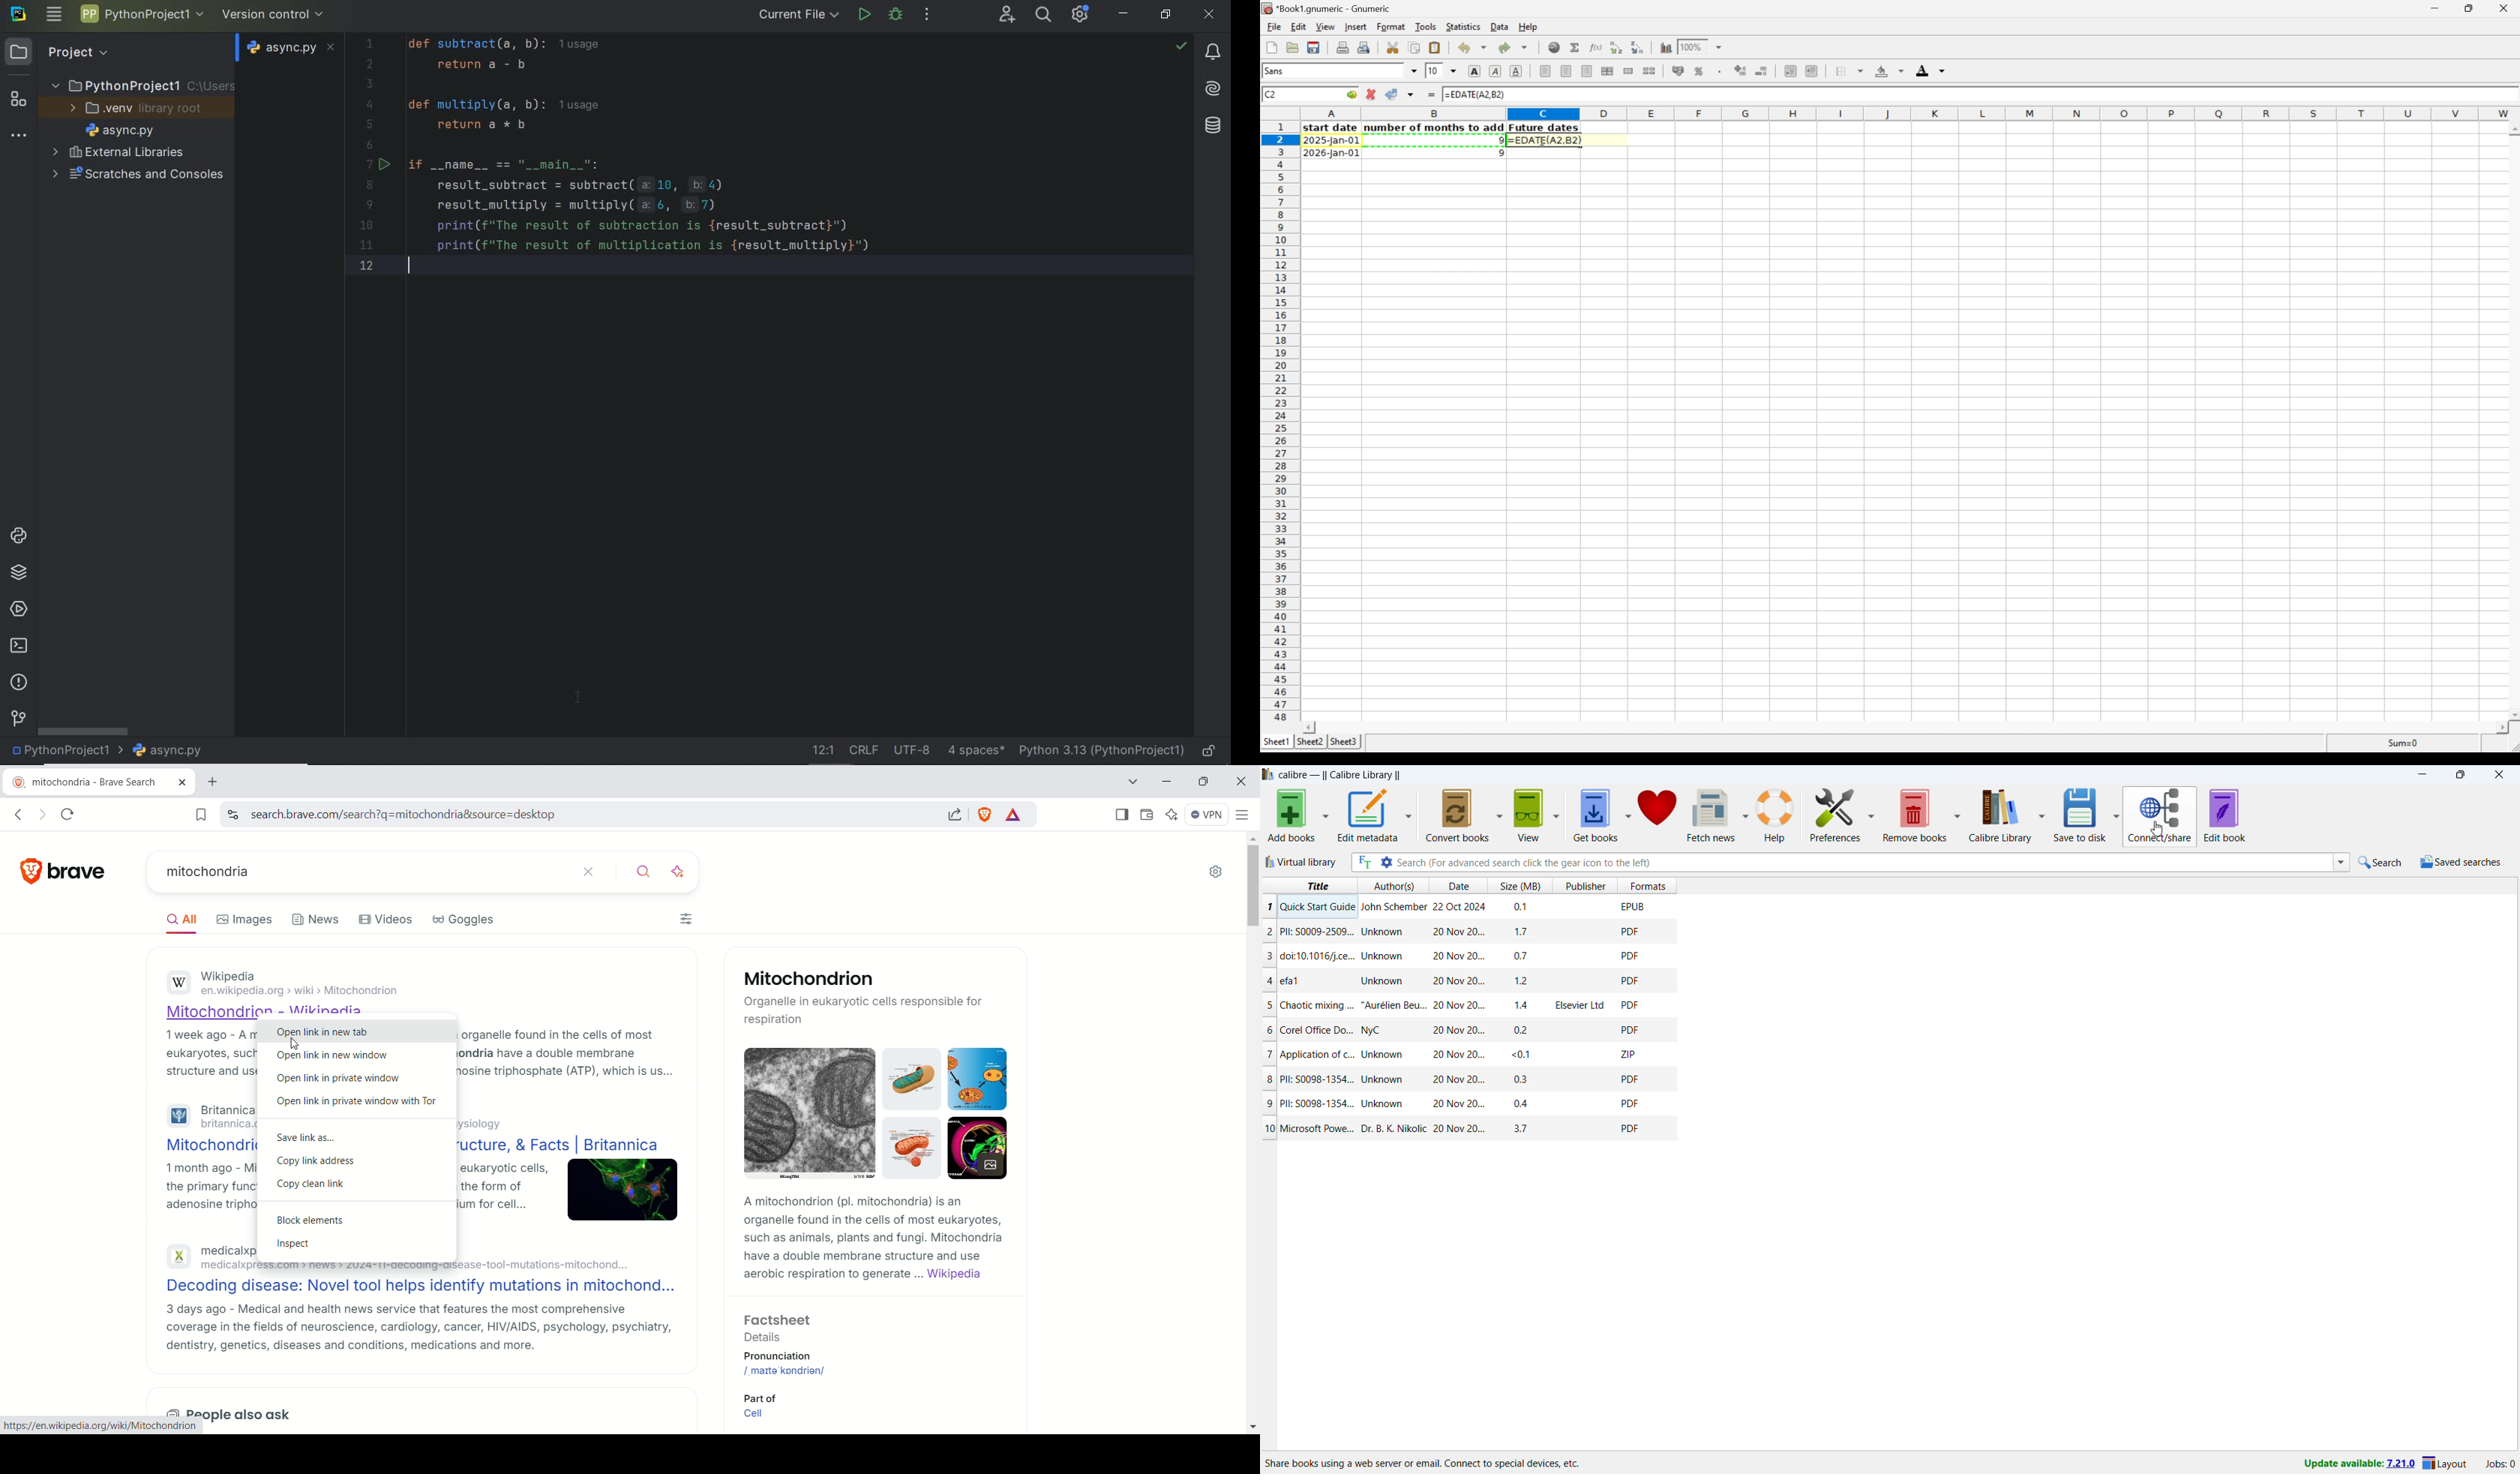  What do you see at coordinates (1475, 71) in the screenshot?
I see `Bold` at bounding box center [1475, 71].